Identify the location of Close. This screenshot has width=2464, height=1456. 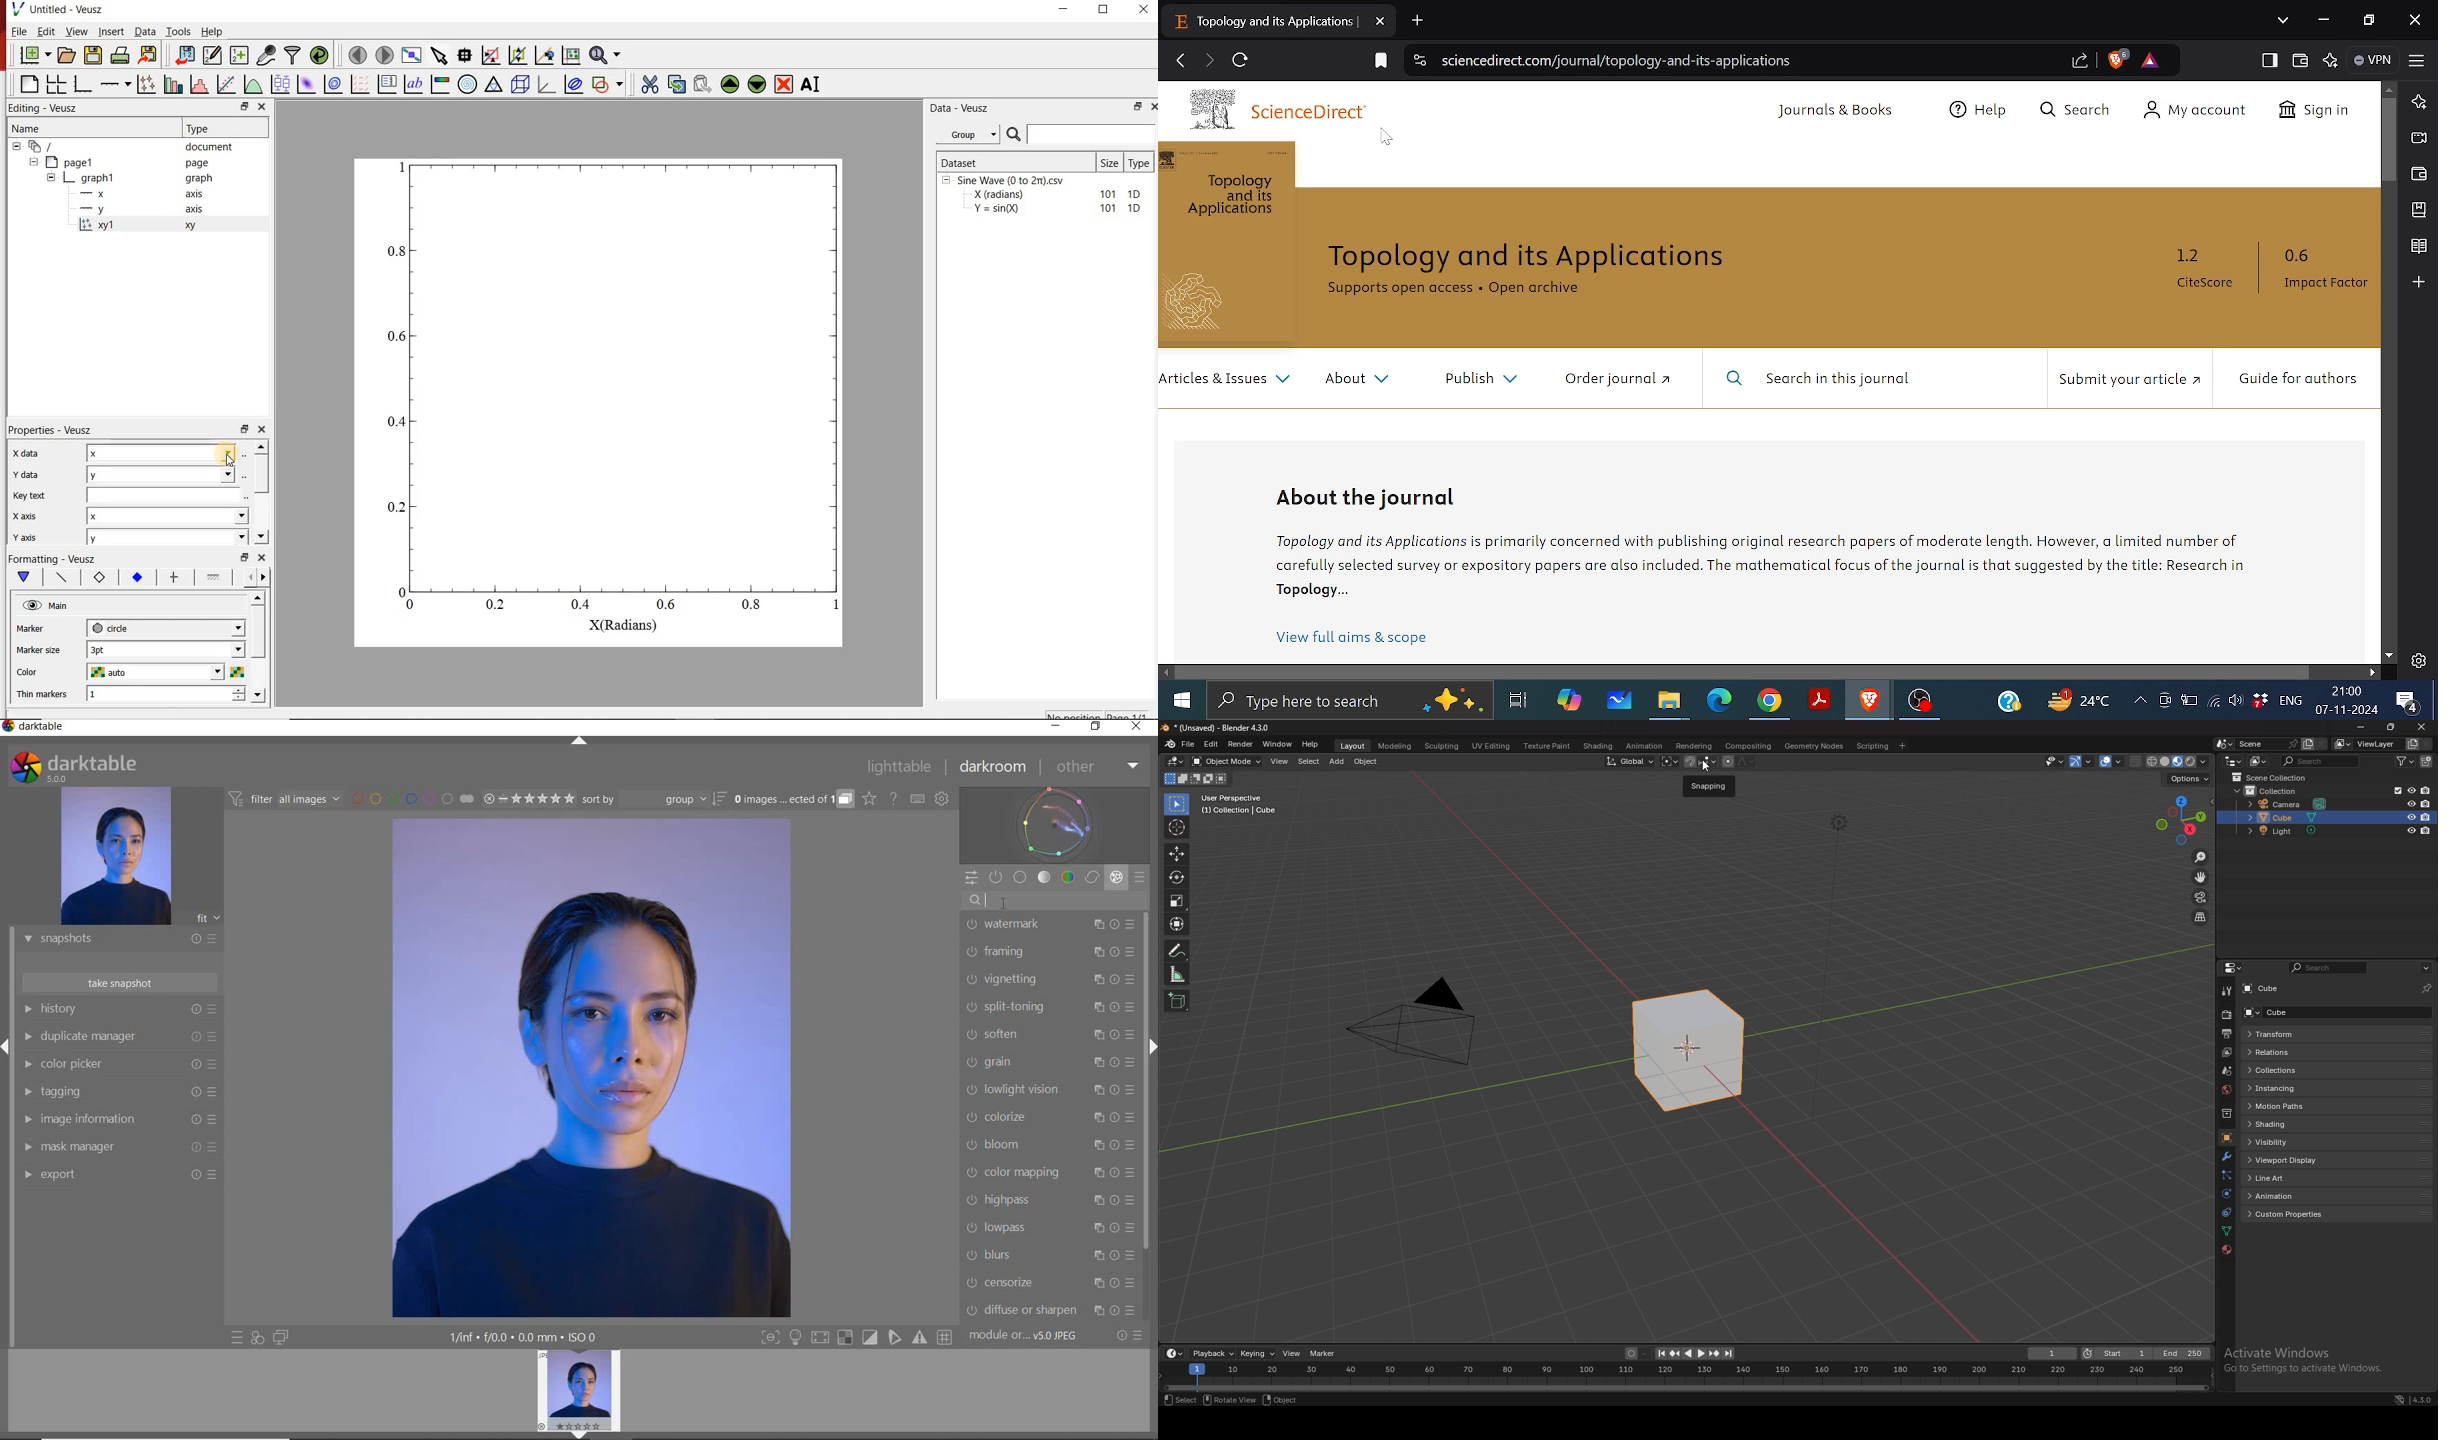
(263, 557).